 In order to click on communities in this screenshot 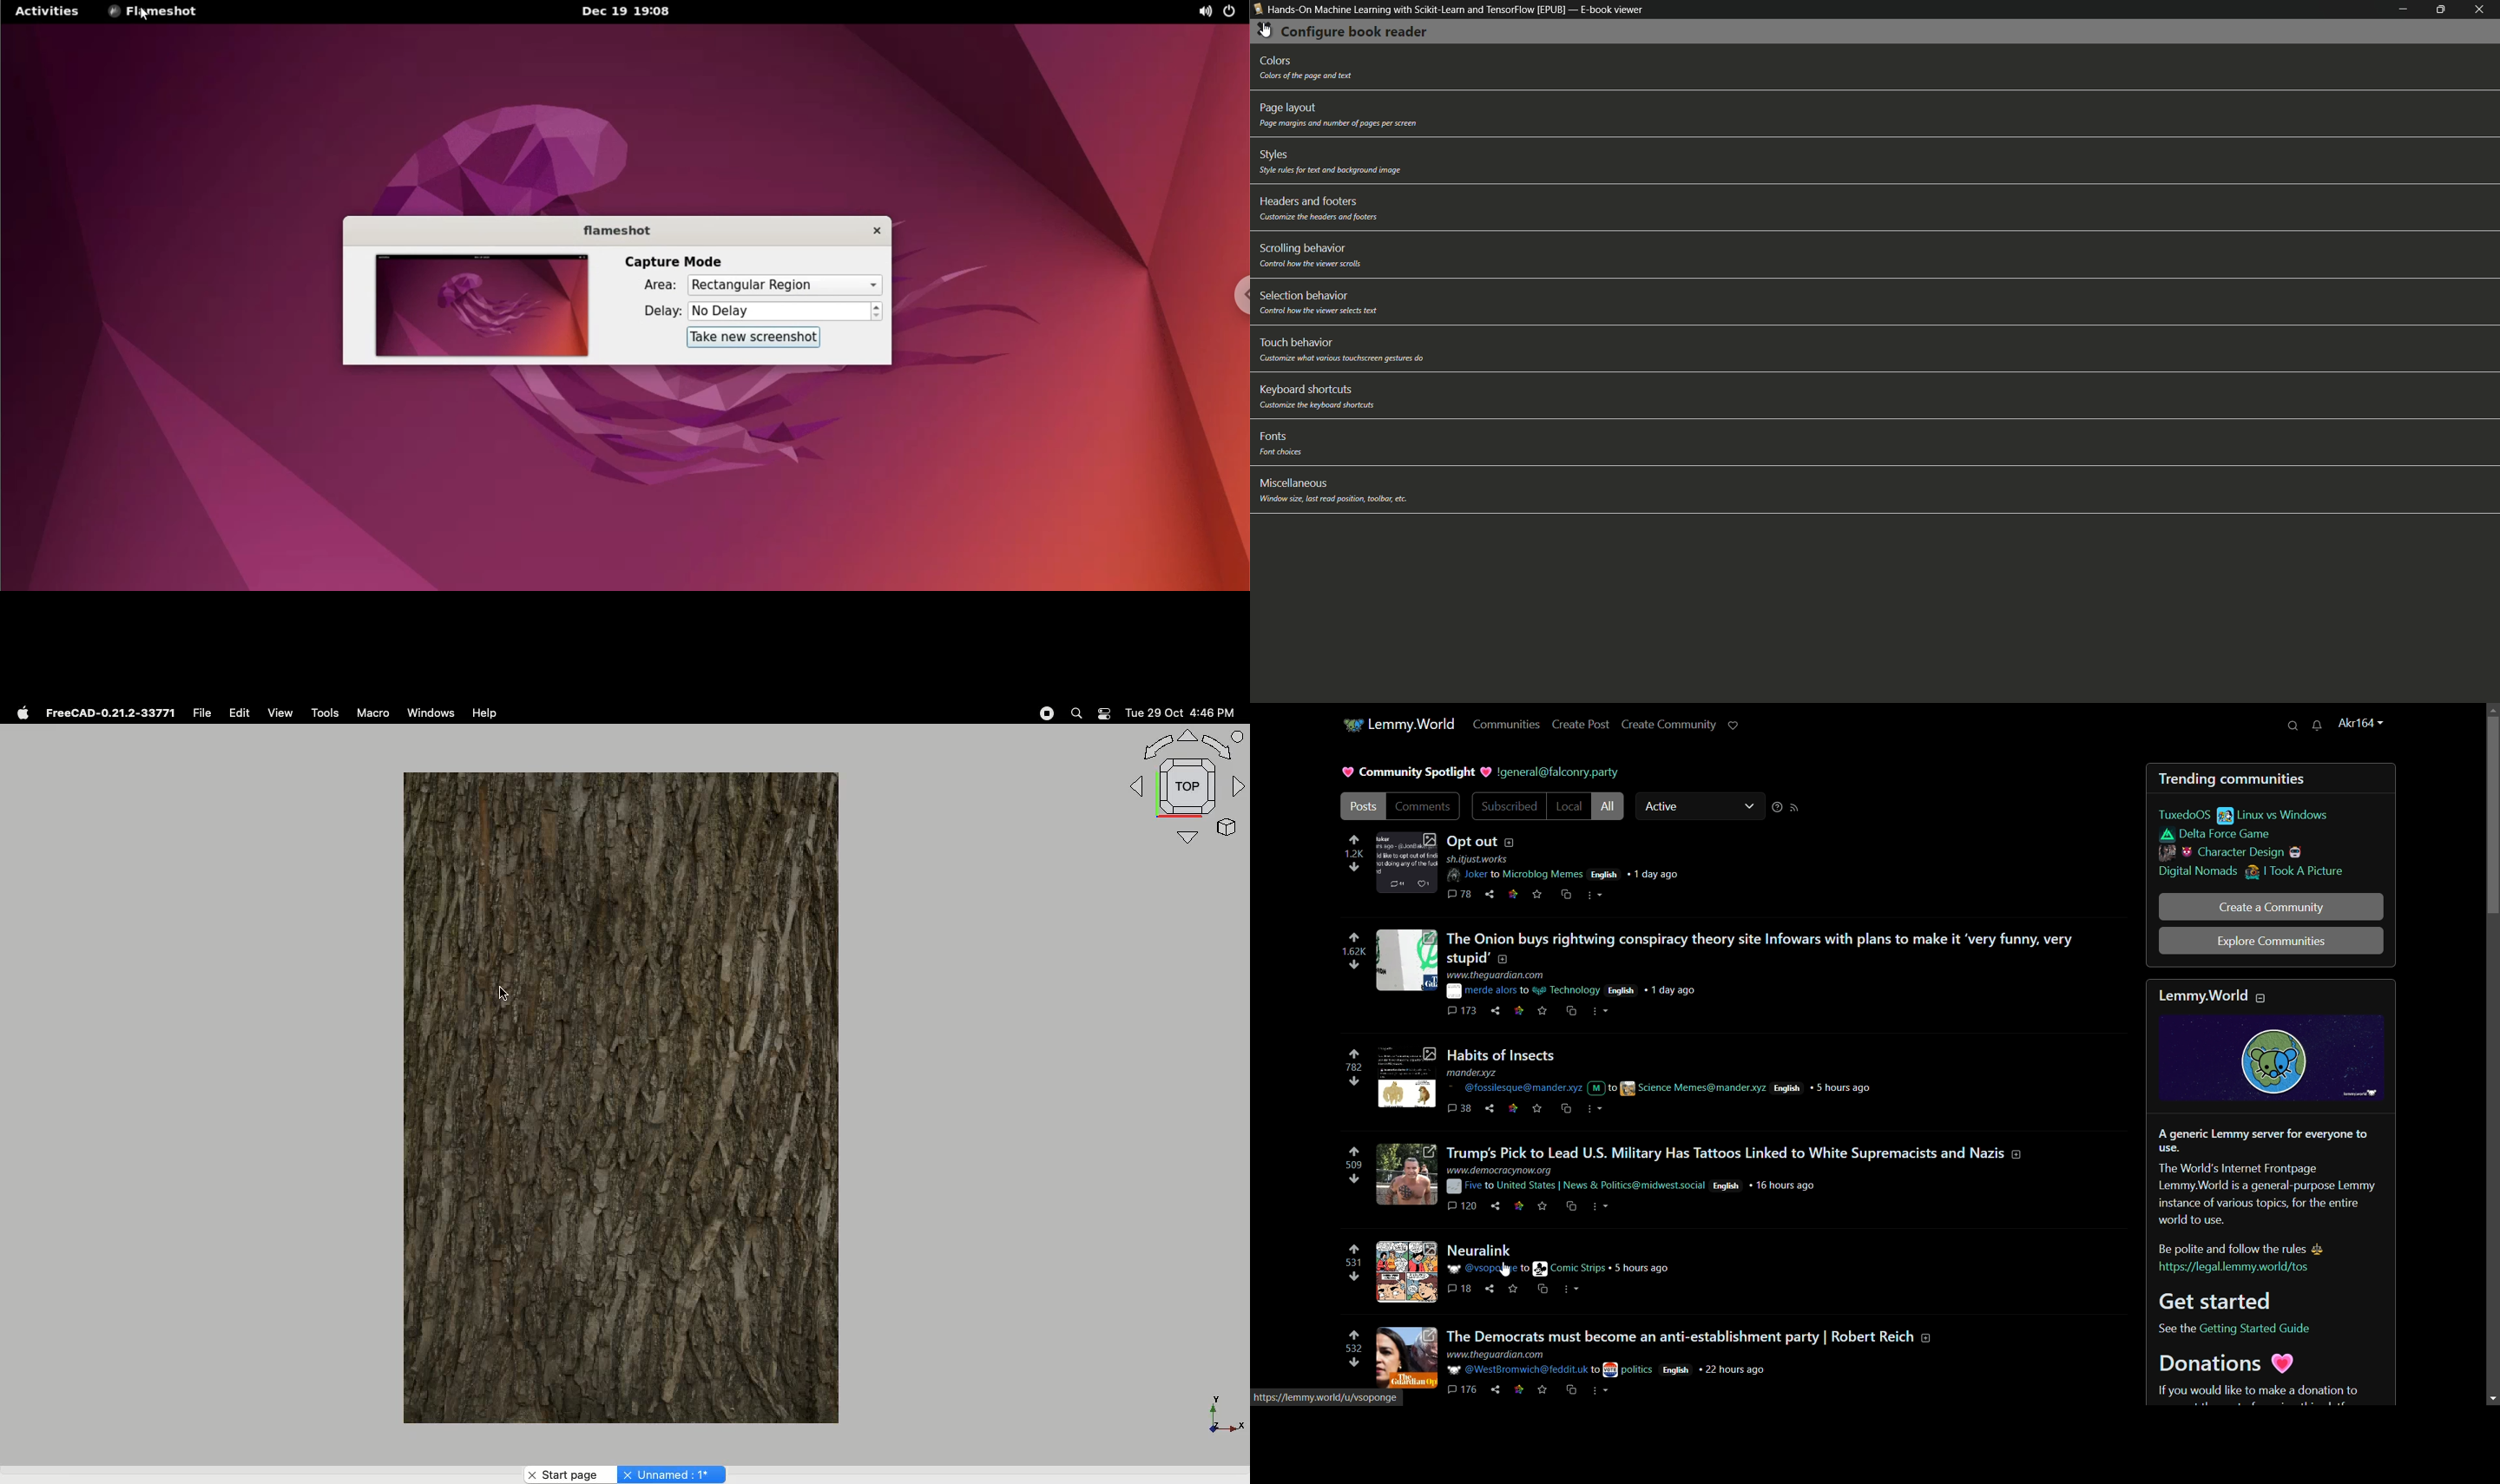, I will do `click(1507, 726)`.